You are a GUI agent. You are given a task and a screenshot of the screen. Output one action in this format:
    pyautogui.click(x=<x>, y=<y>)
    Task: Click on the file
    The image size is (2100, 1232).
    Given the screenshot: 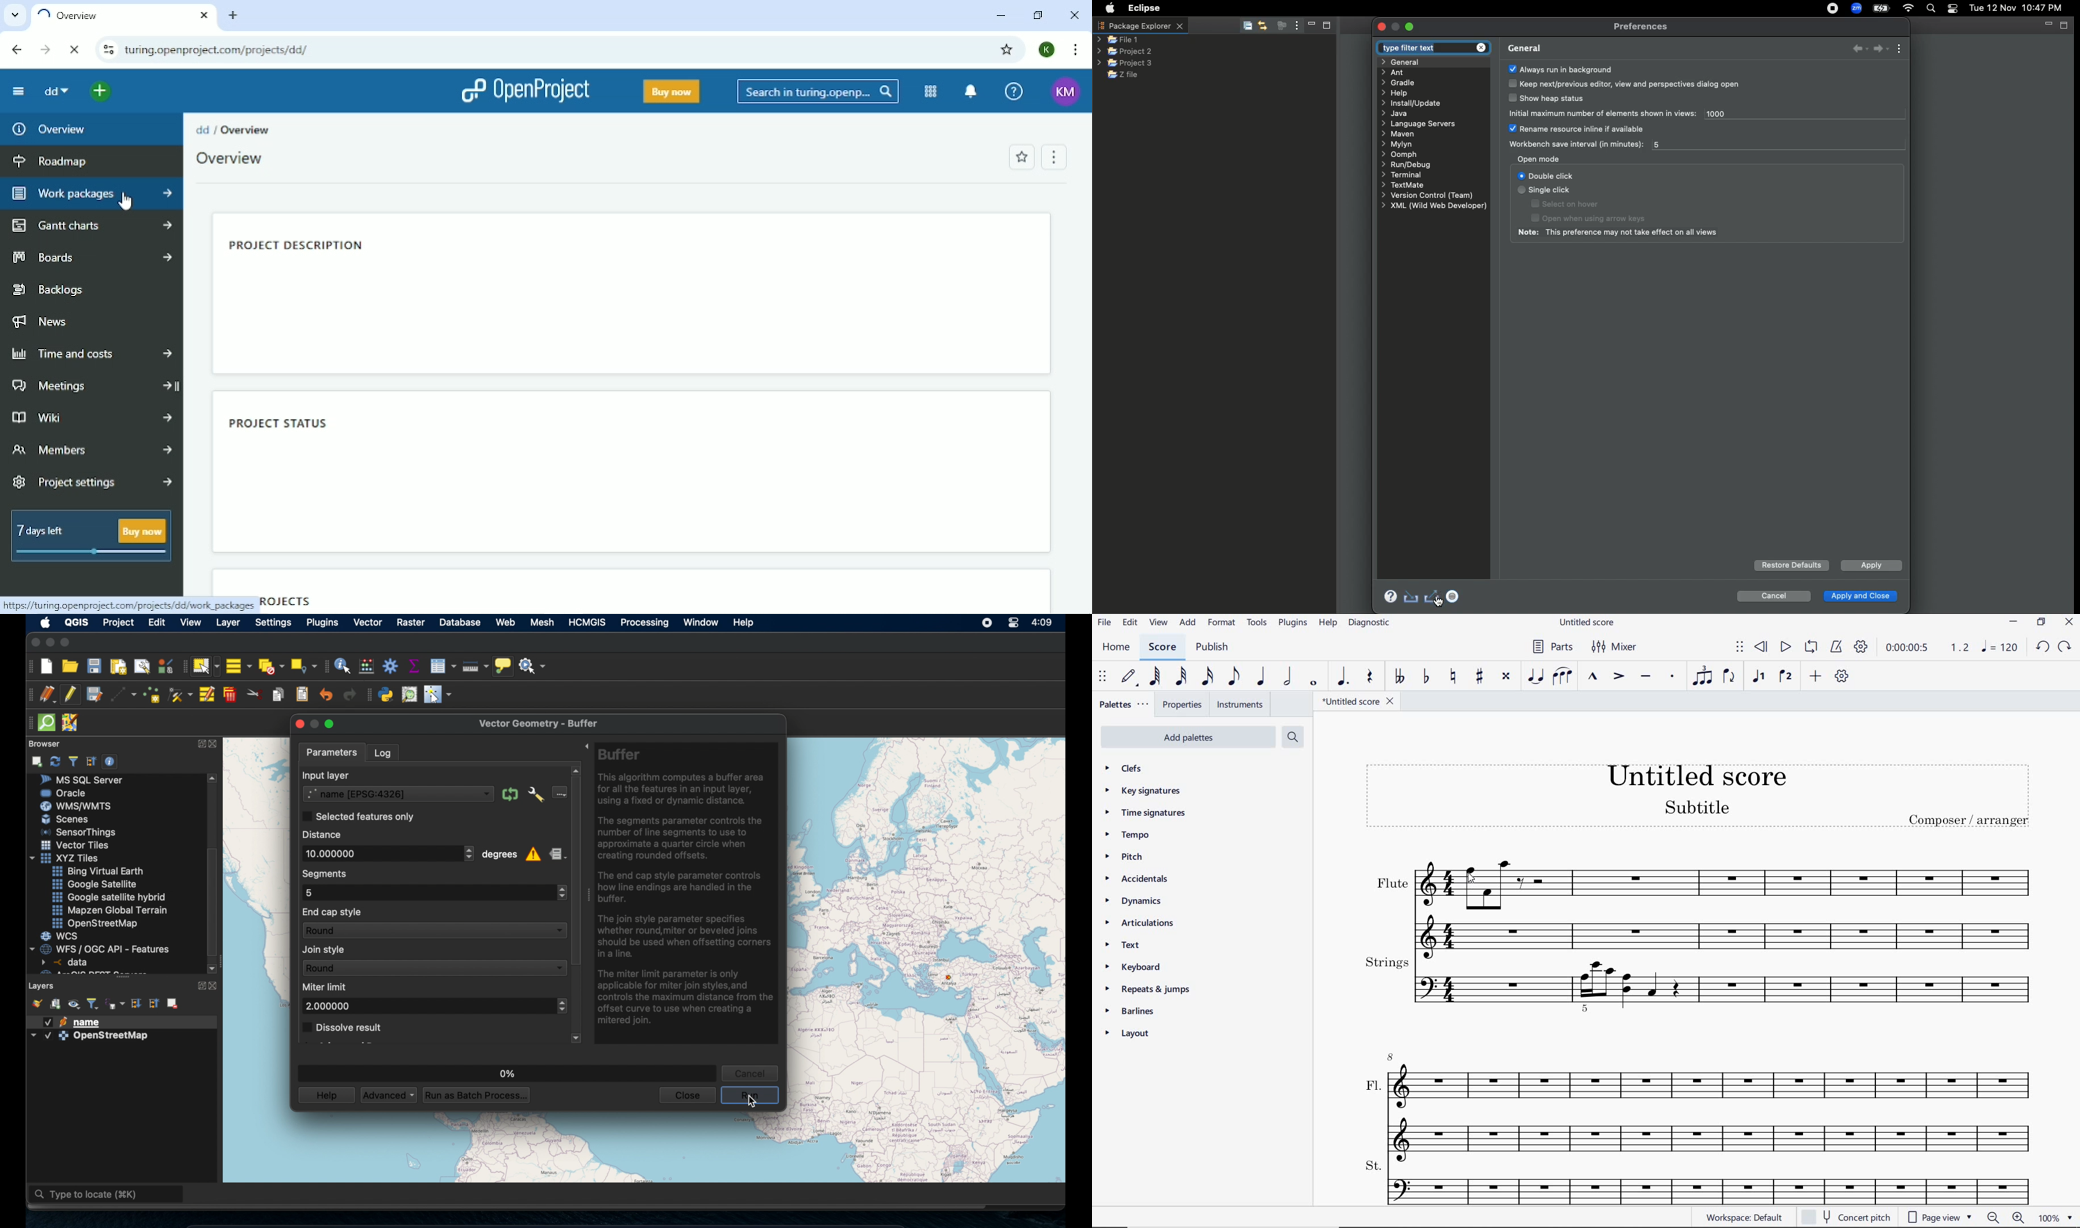 What is the action you would take?
    pyautogui.click(x=1103, y=623)
    